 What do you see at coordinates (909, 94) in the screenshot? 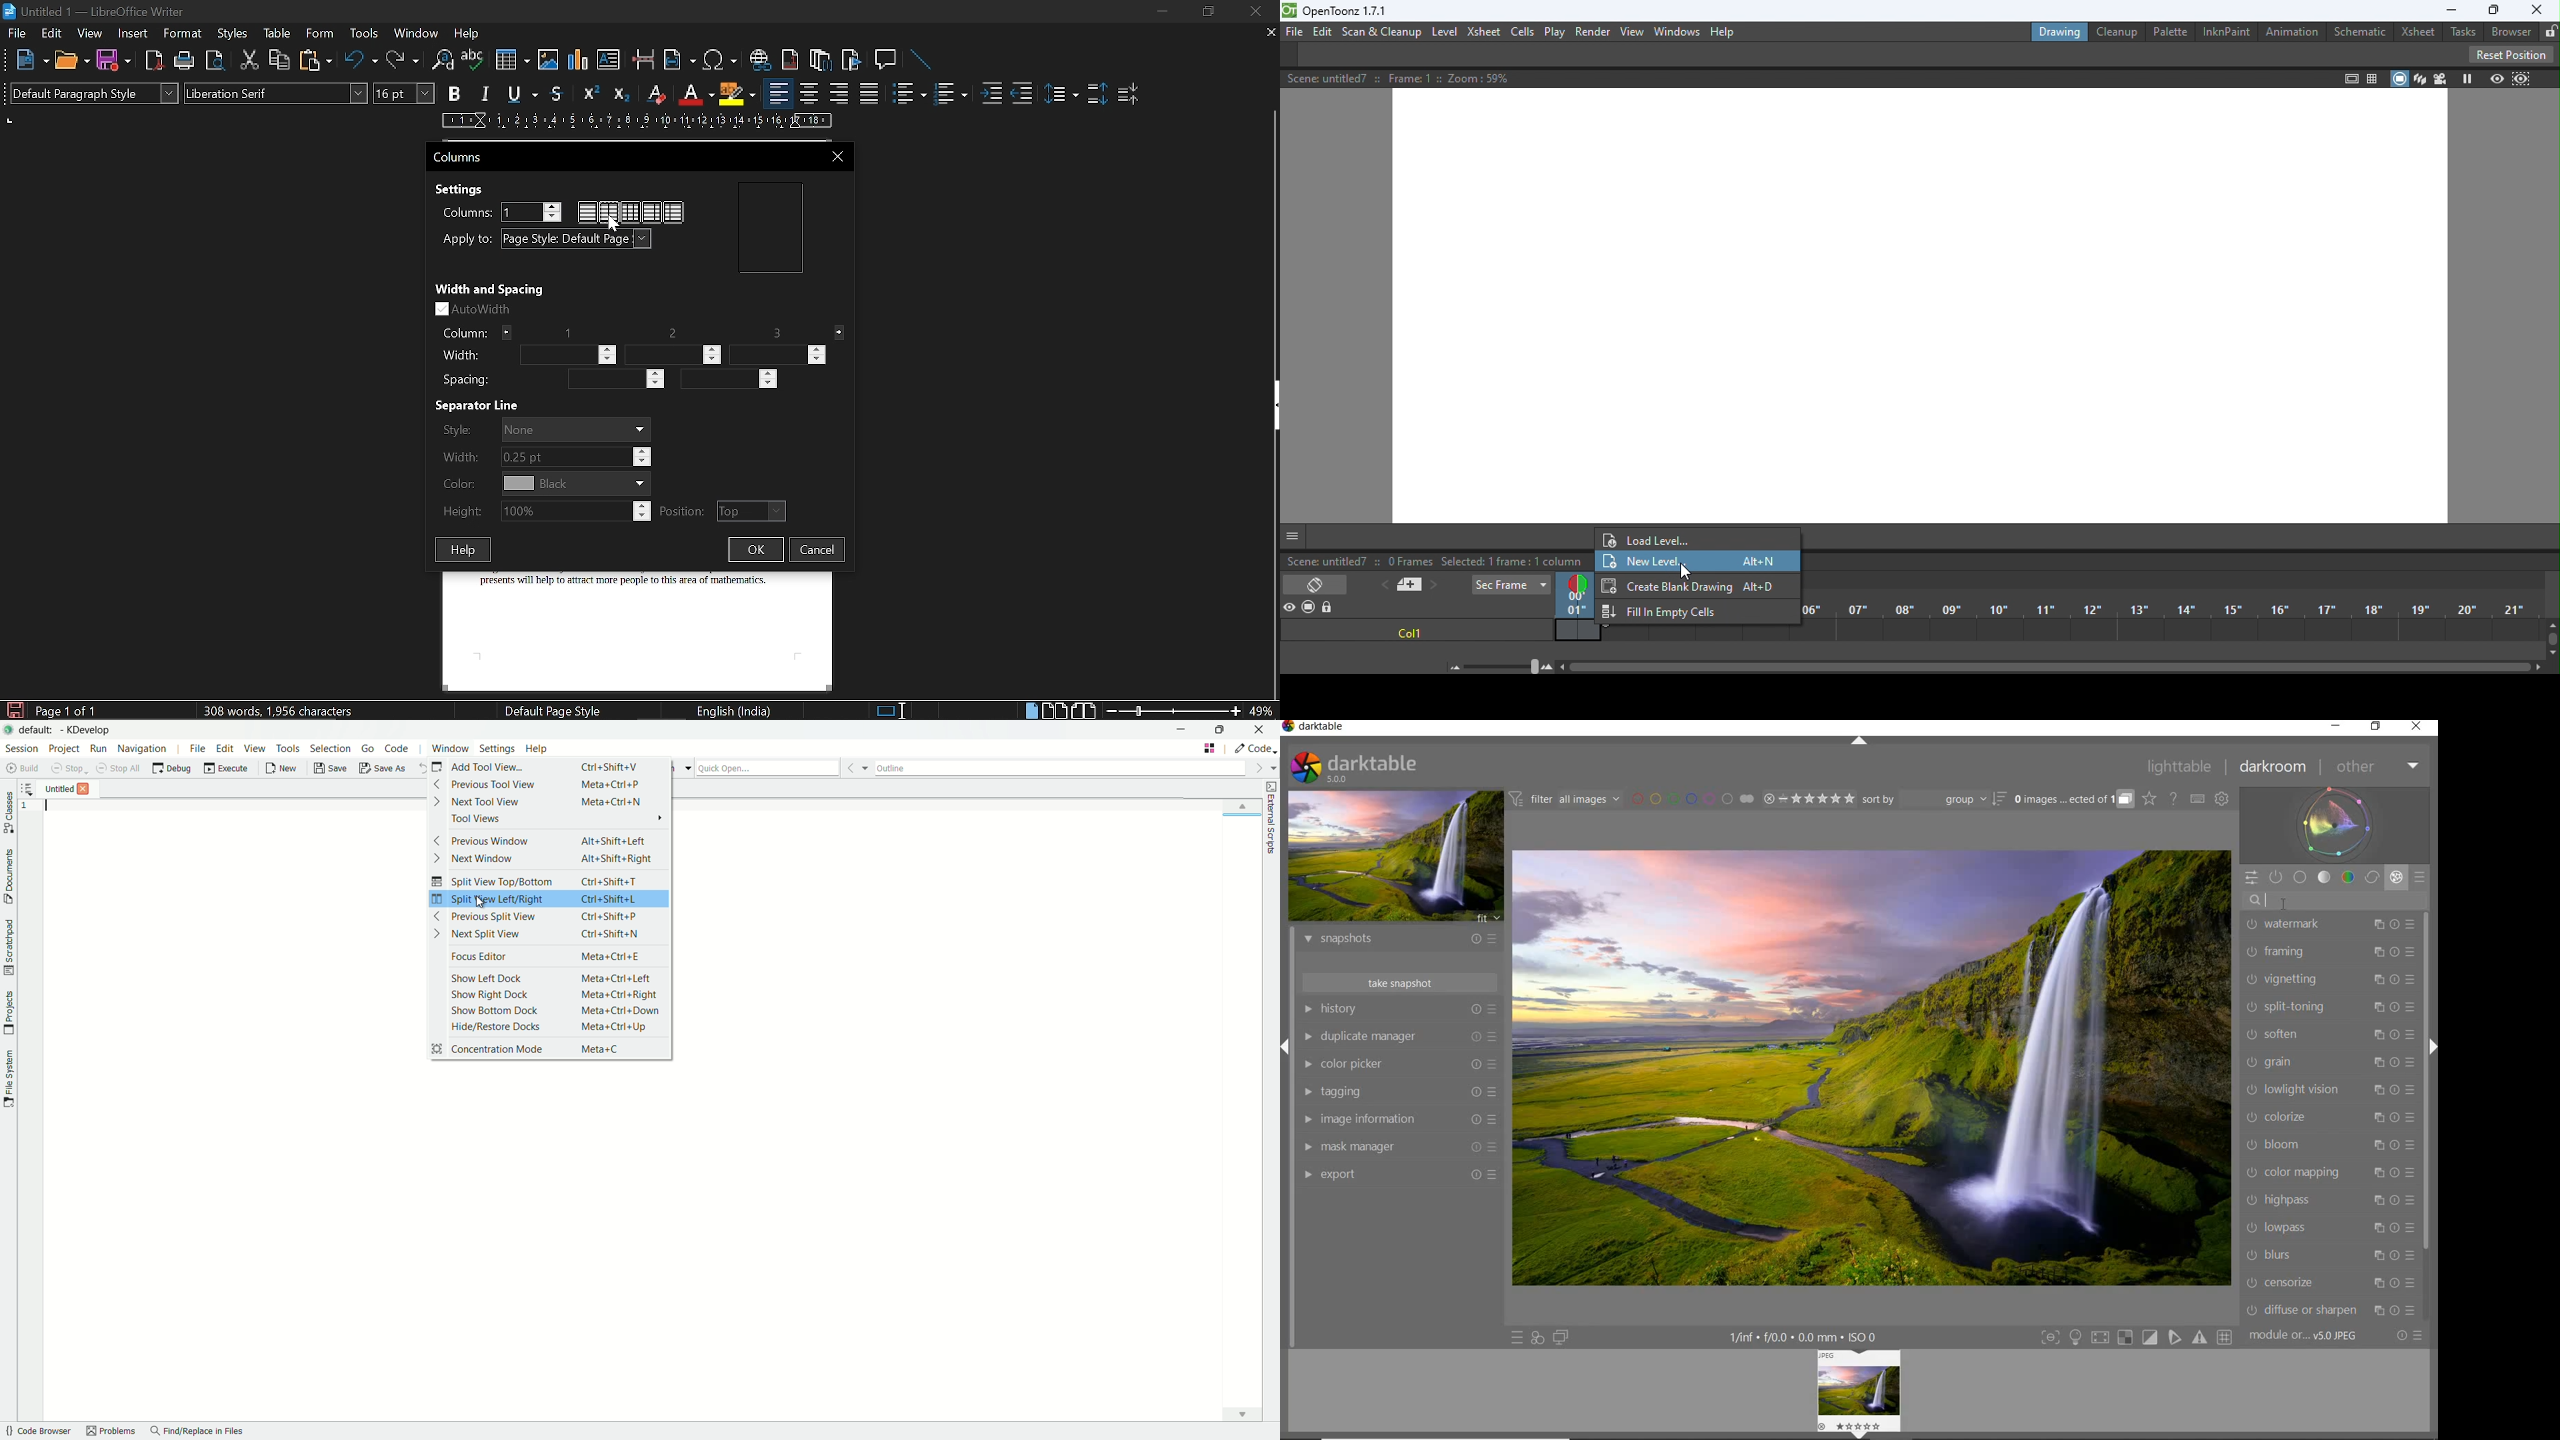
I see `Toggle unordered list` at bounding box center [909, 94].